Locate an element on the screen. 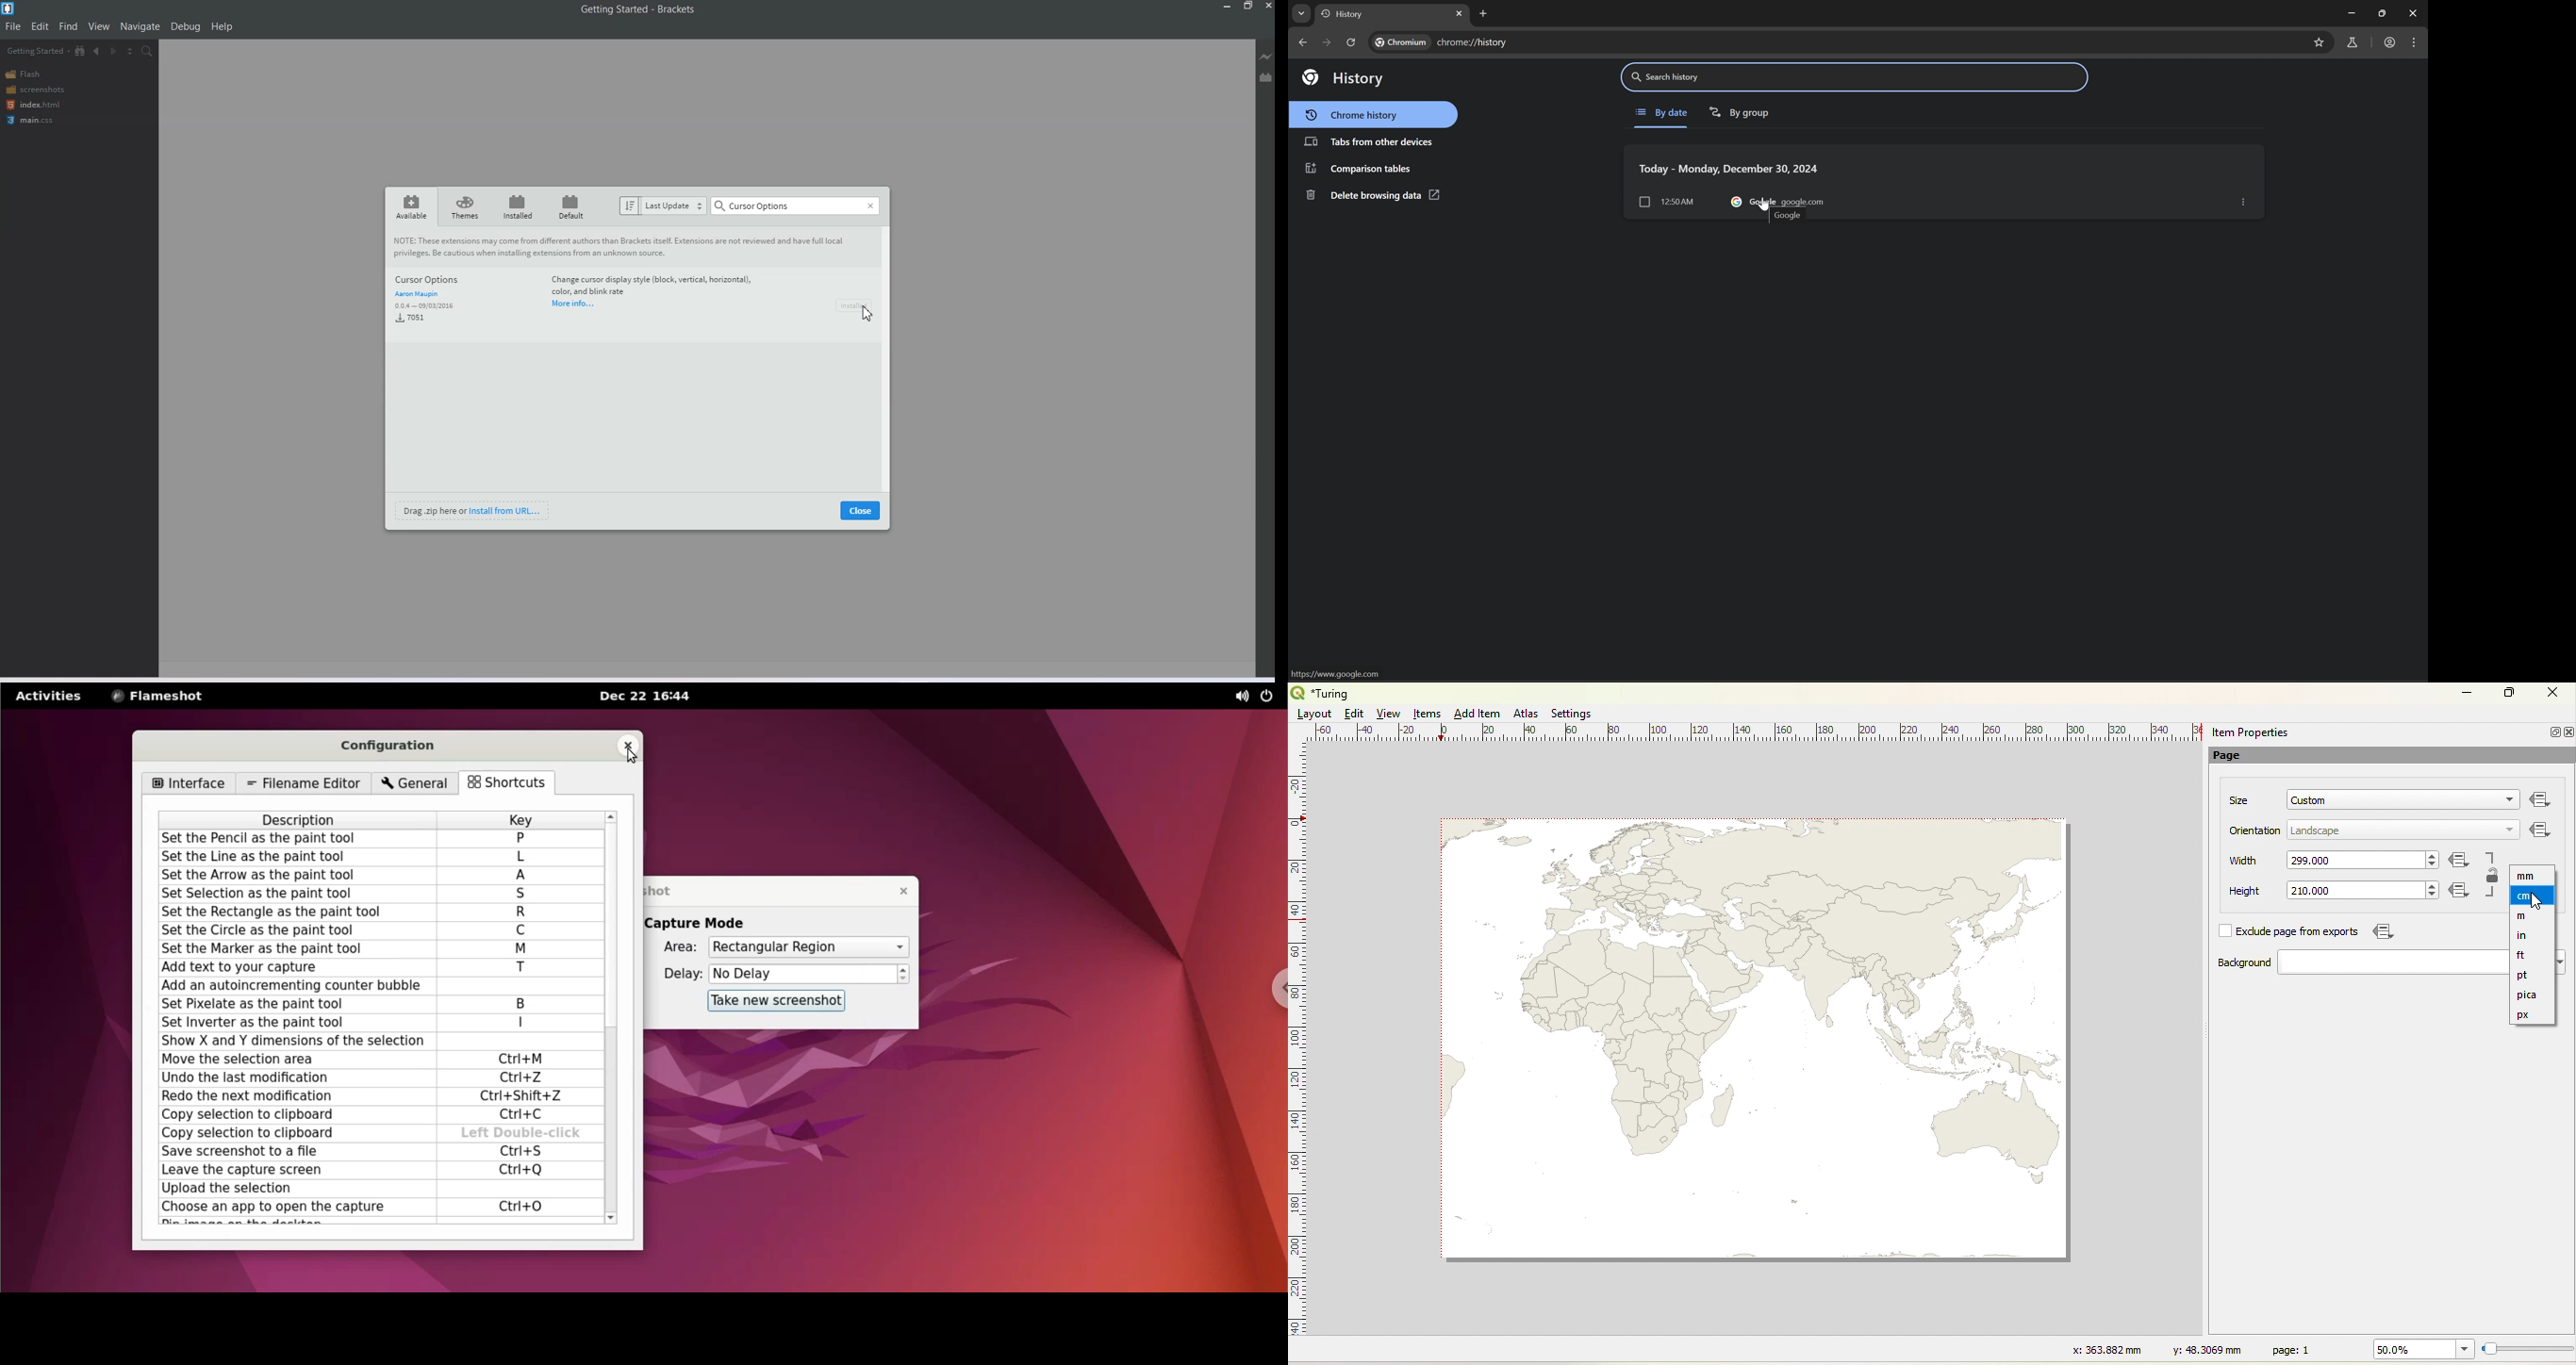 This screenshot has height=1372, width=2576. extension information is located at coordinates (651, 285).